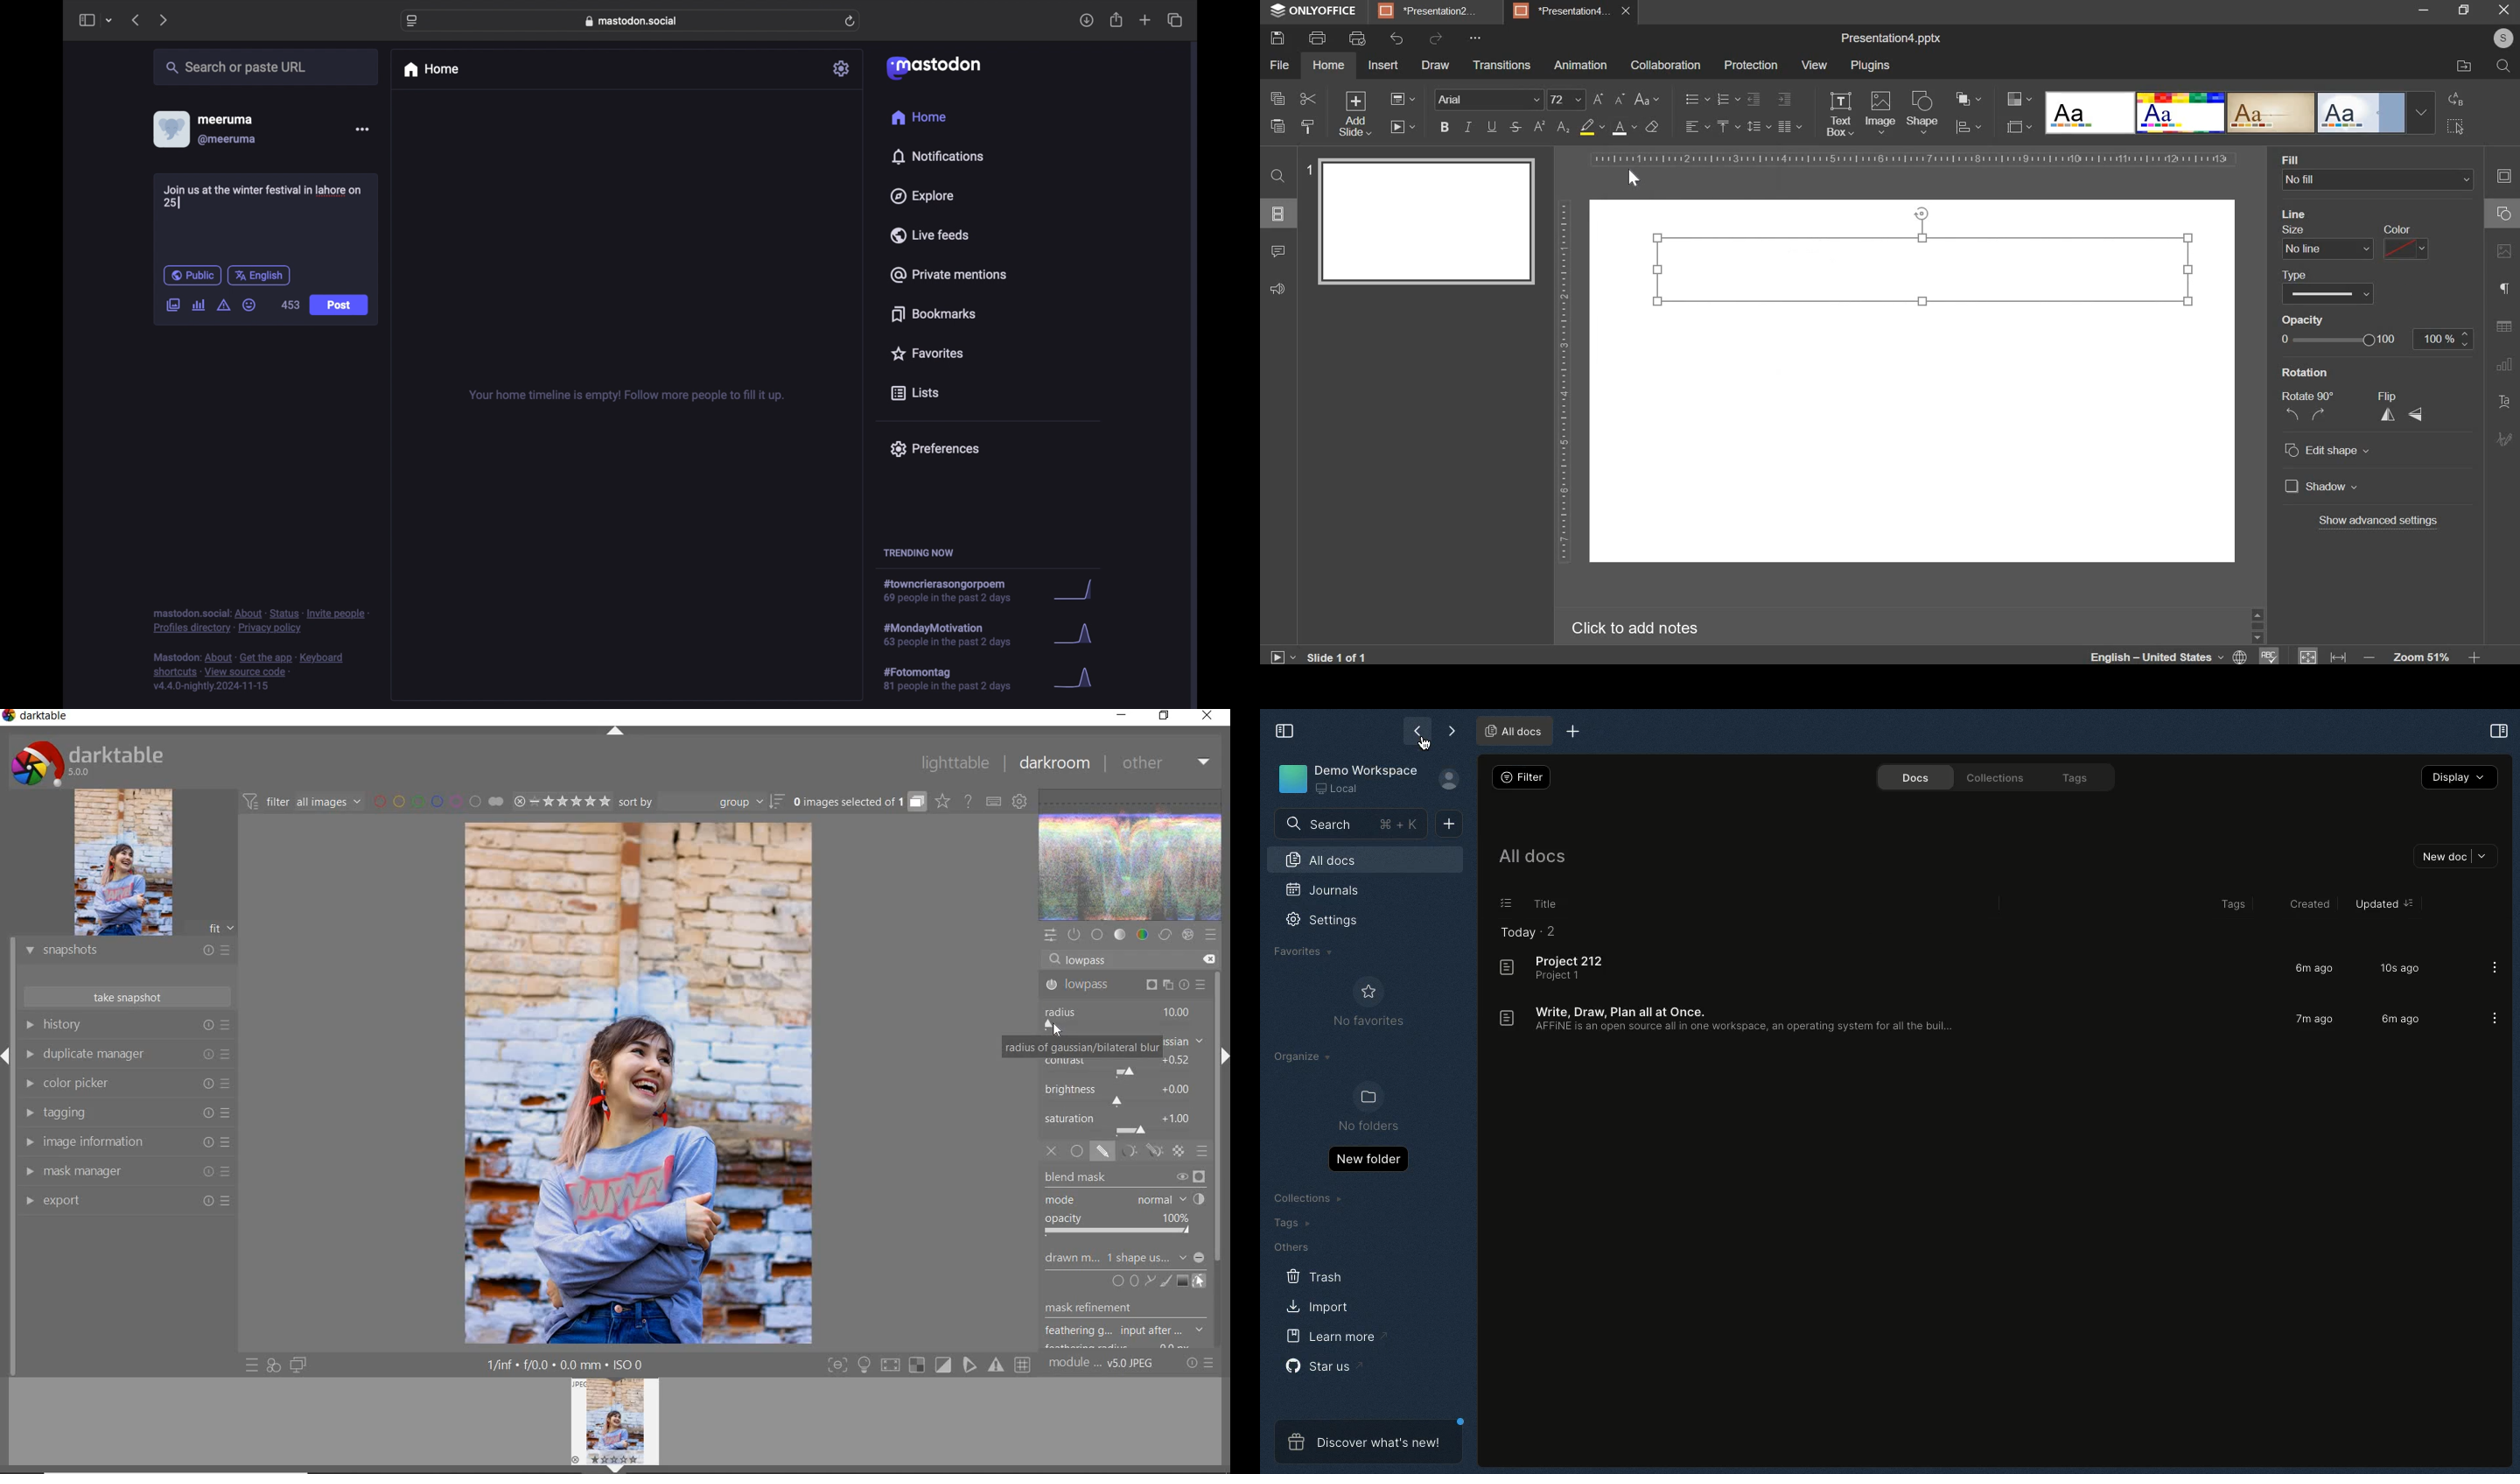  Describe the element at coordinates (1165, 766) in the screenshot. I see `other` at that location.